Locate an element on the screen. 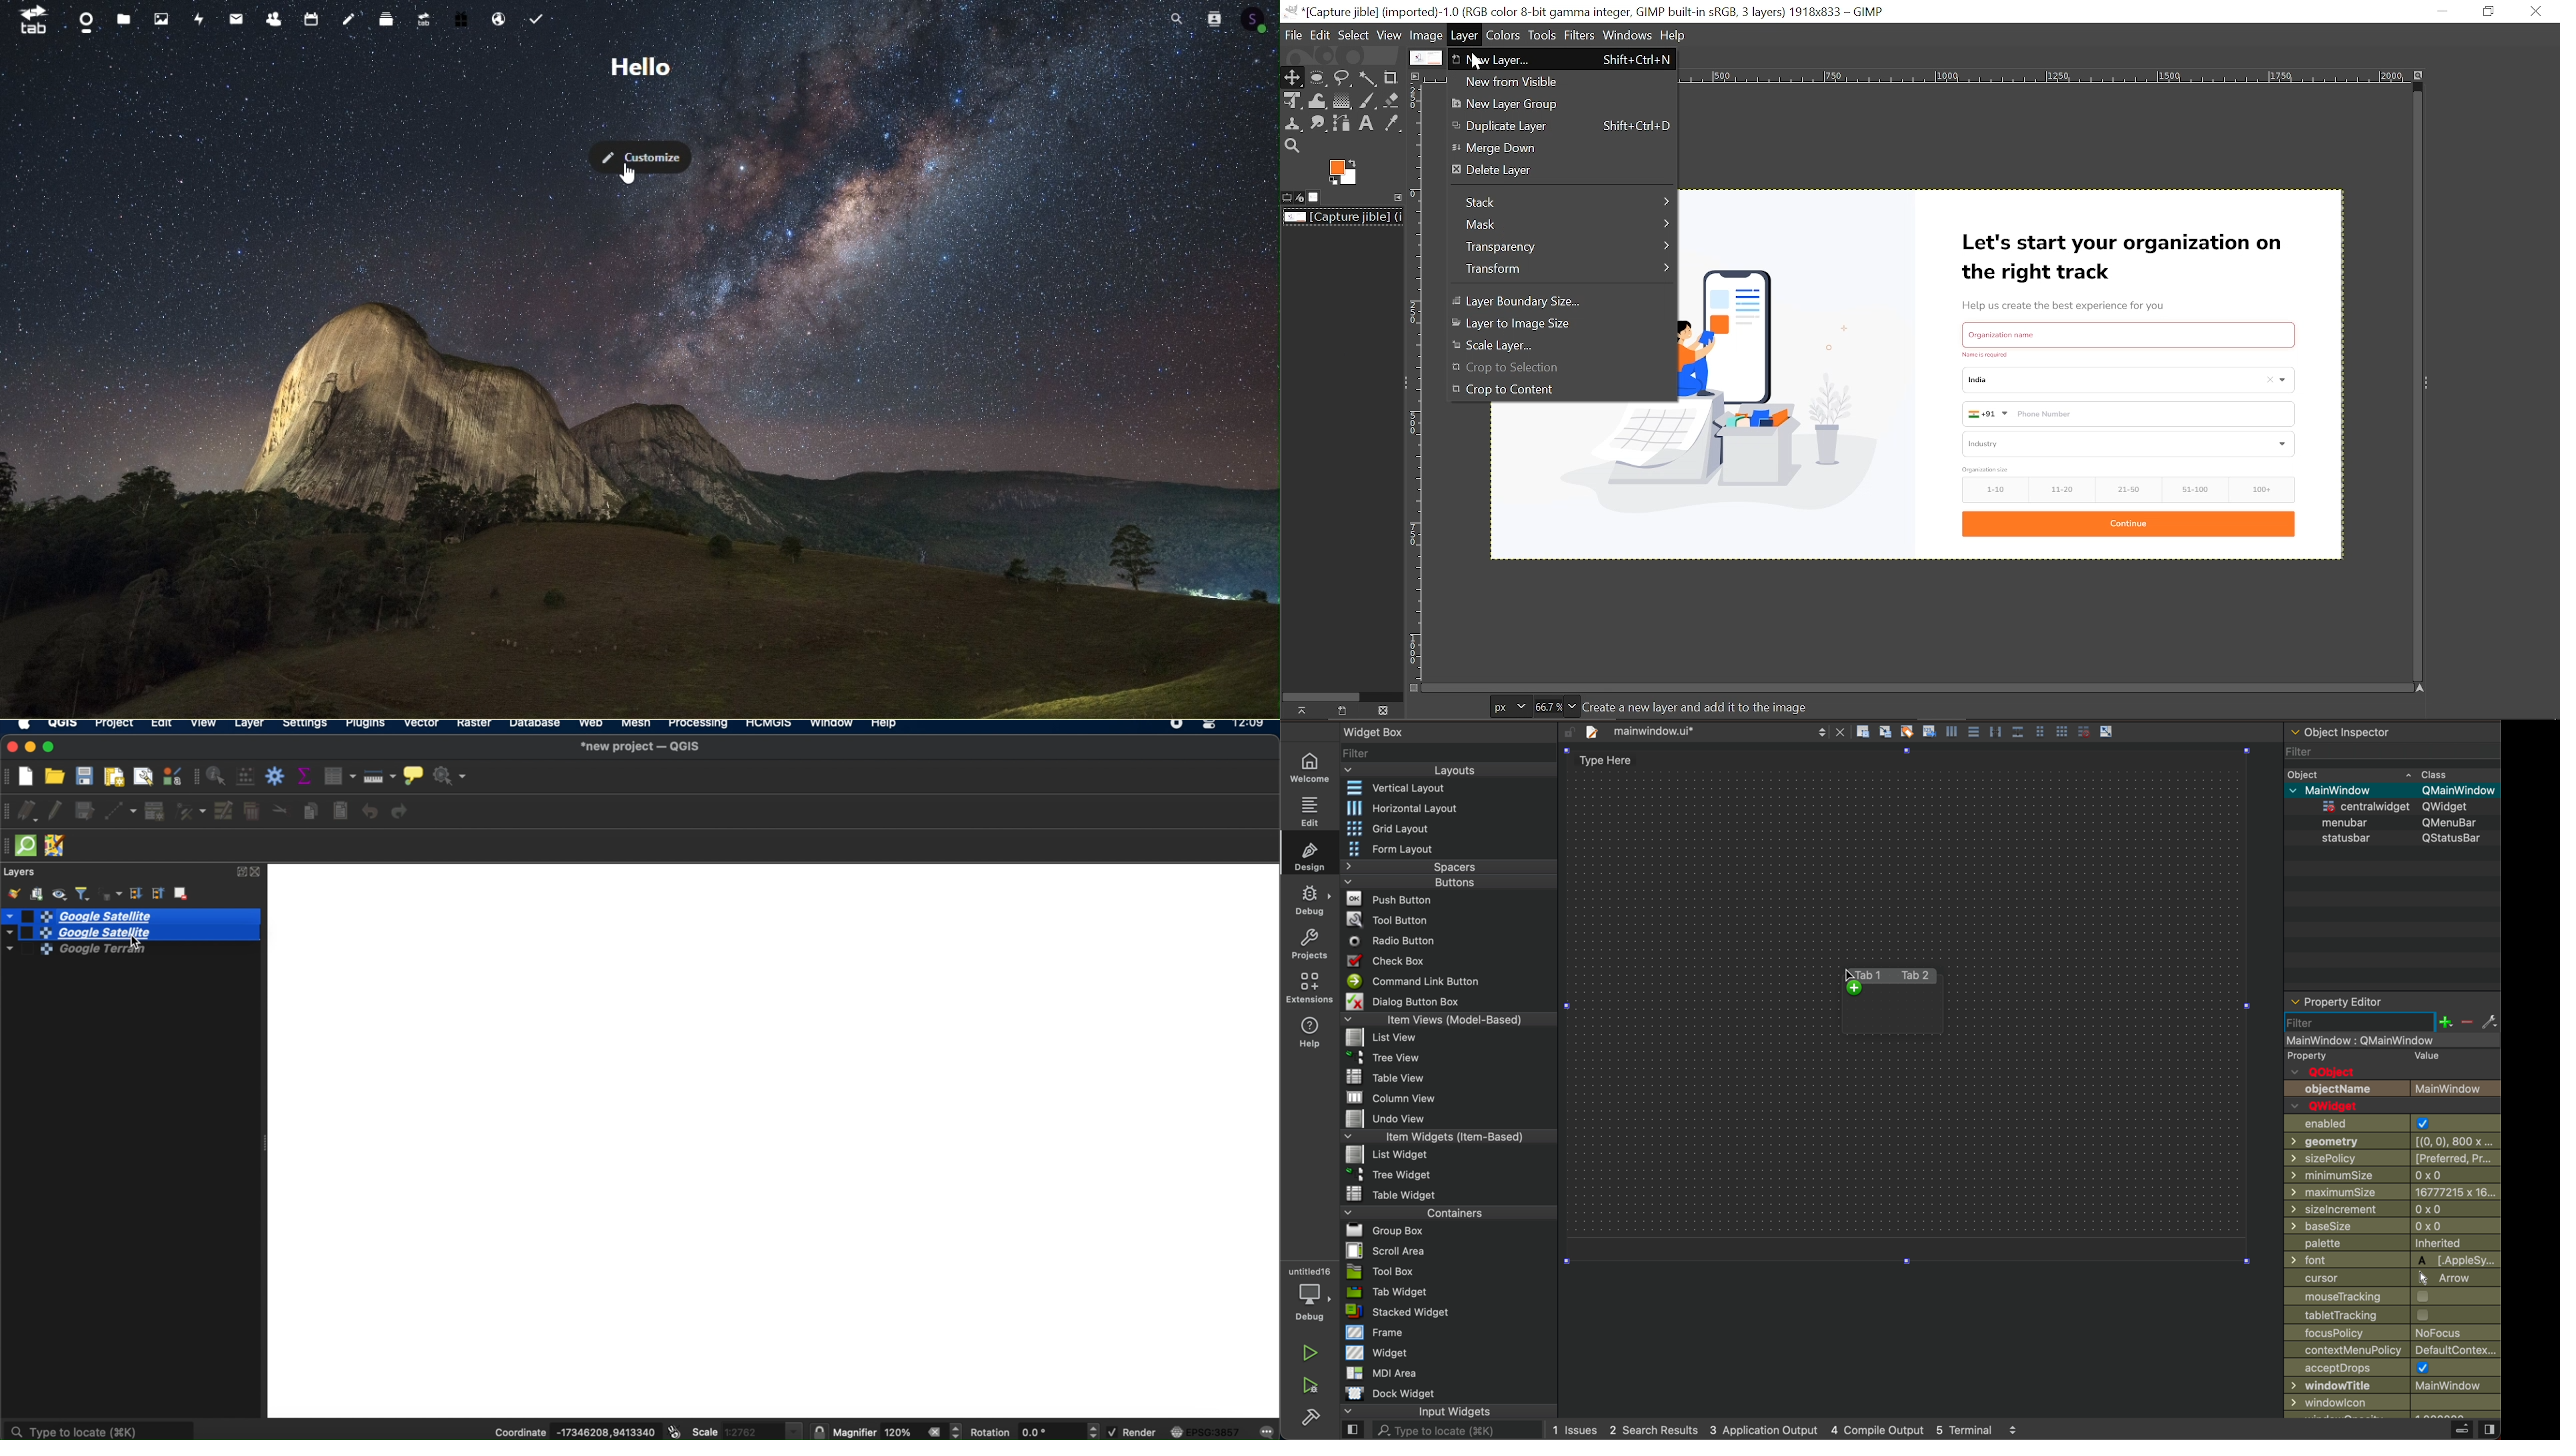 The height and width of the screenshot is (1456, 2576). Layer Boundary size is located at coordinates (1559, 300).